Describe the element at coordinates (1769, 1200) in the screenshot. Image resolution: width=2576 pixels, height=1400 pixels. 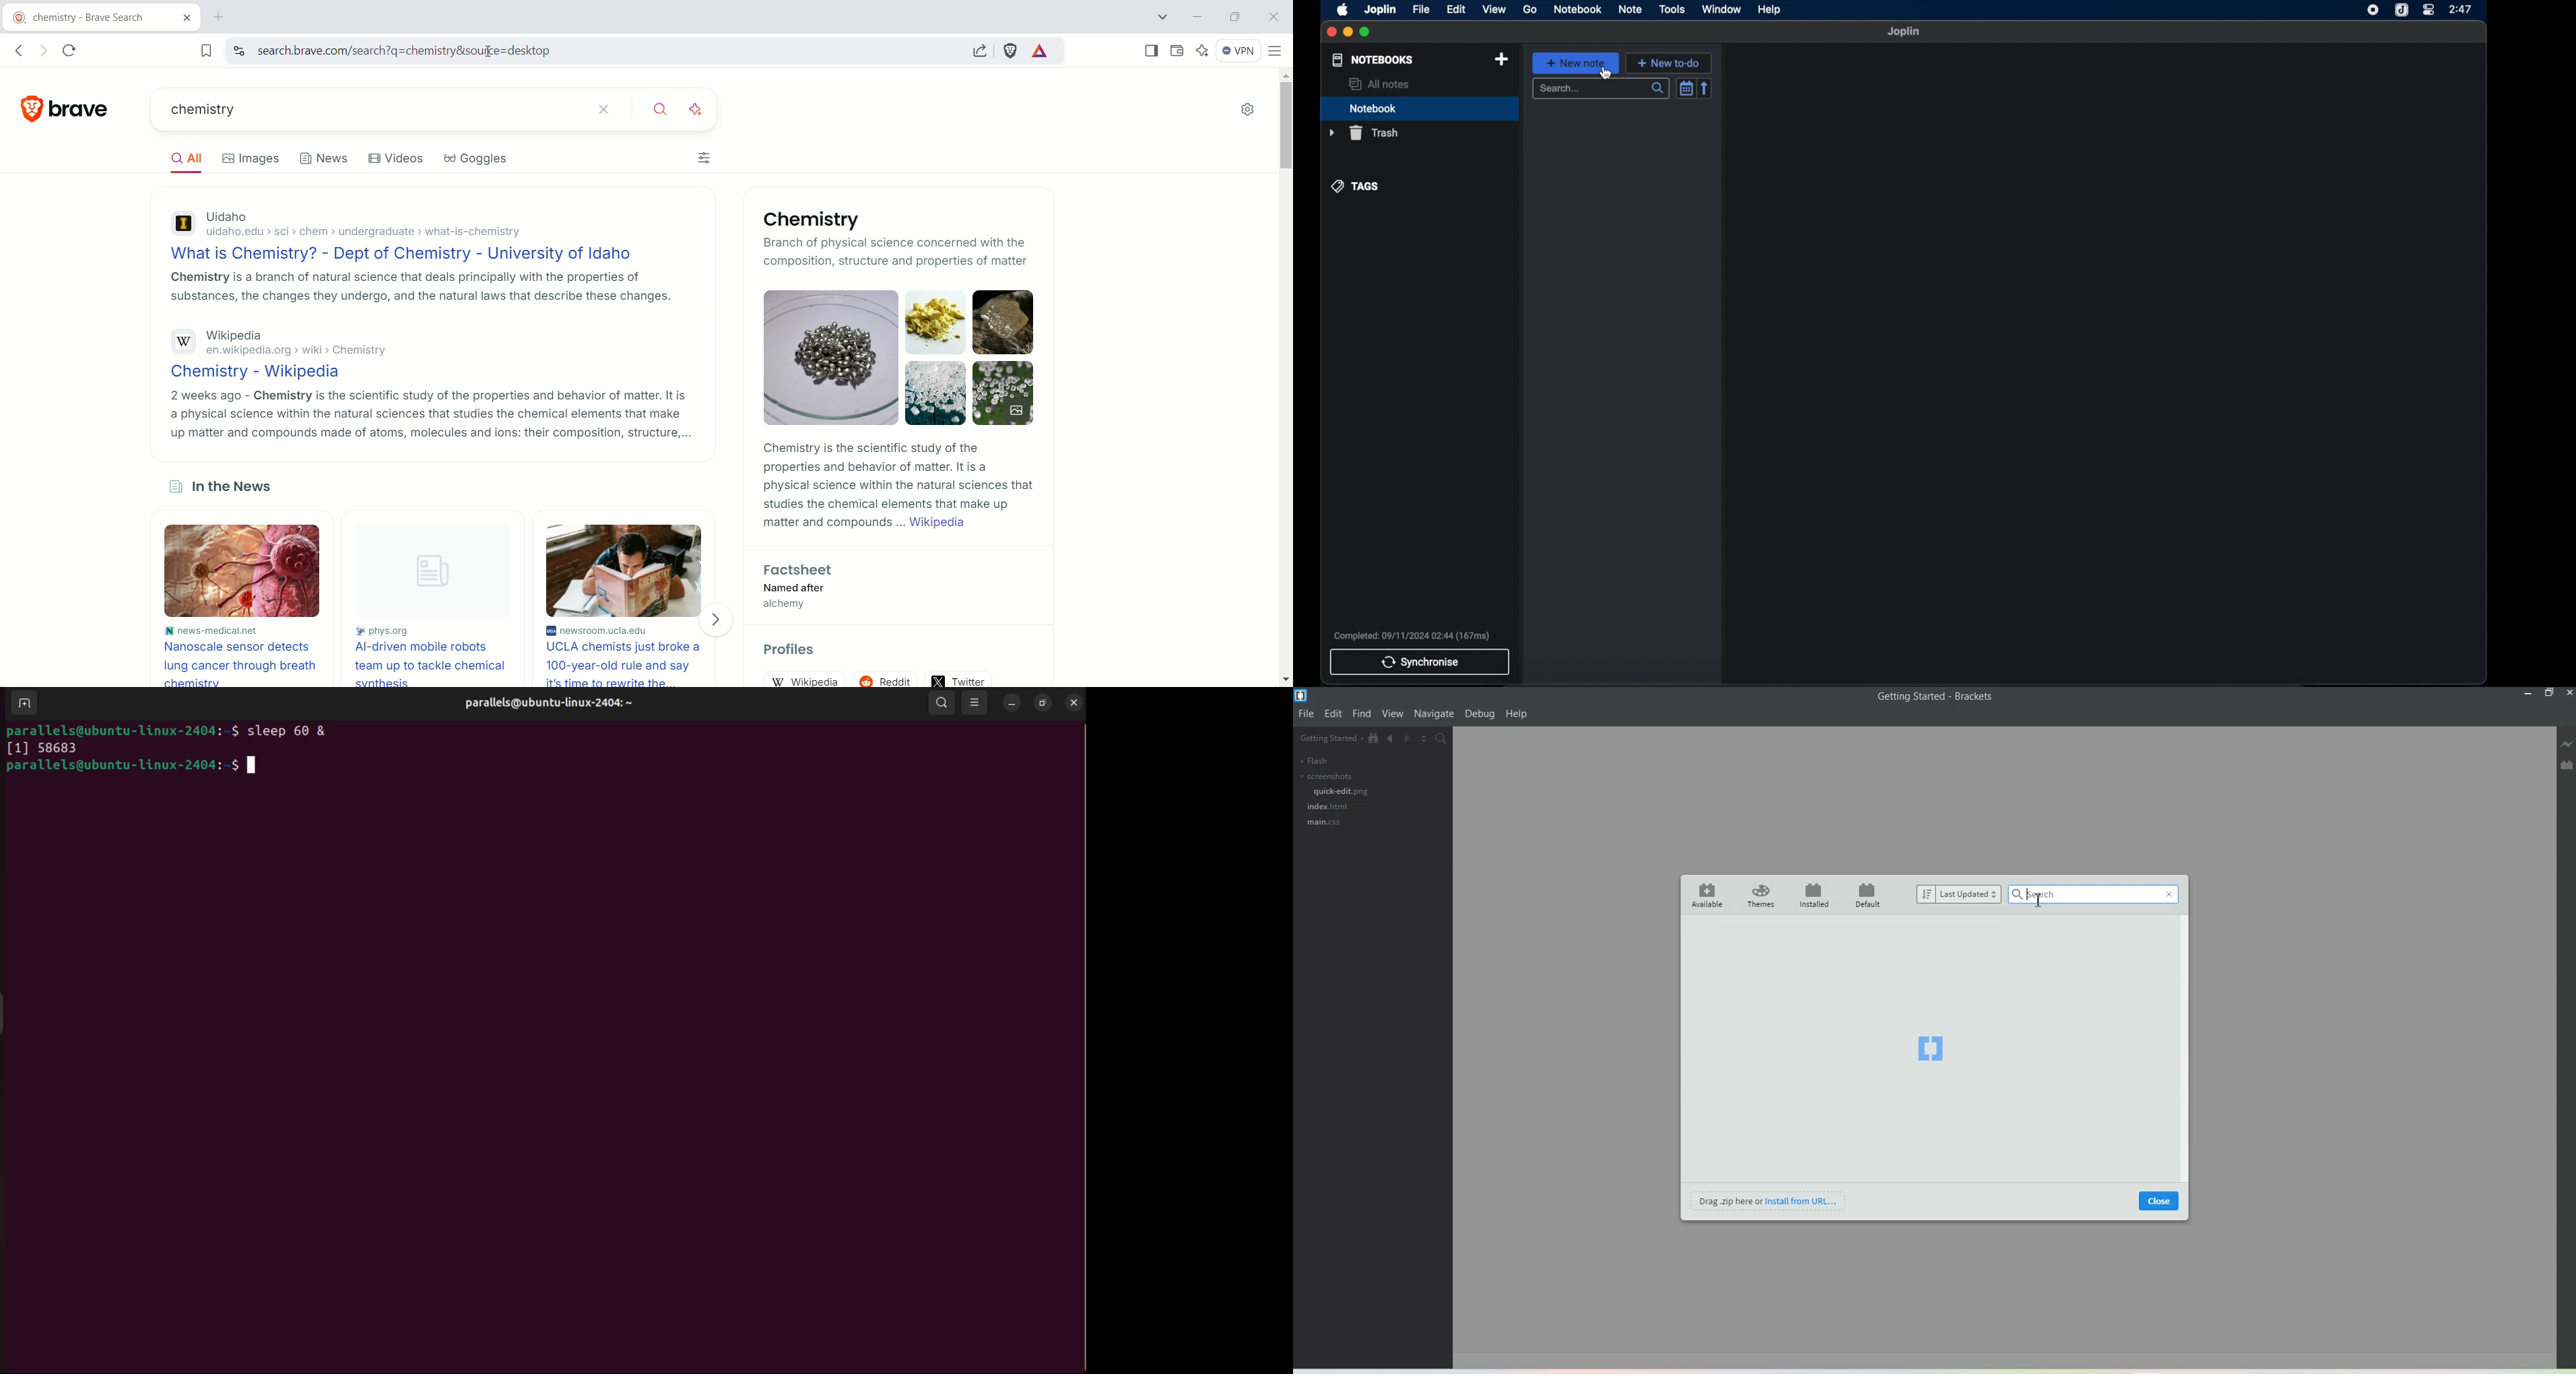
I see `Install from URL` at that location.